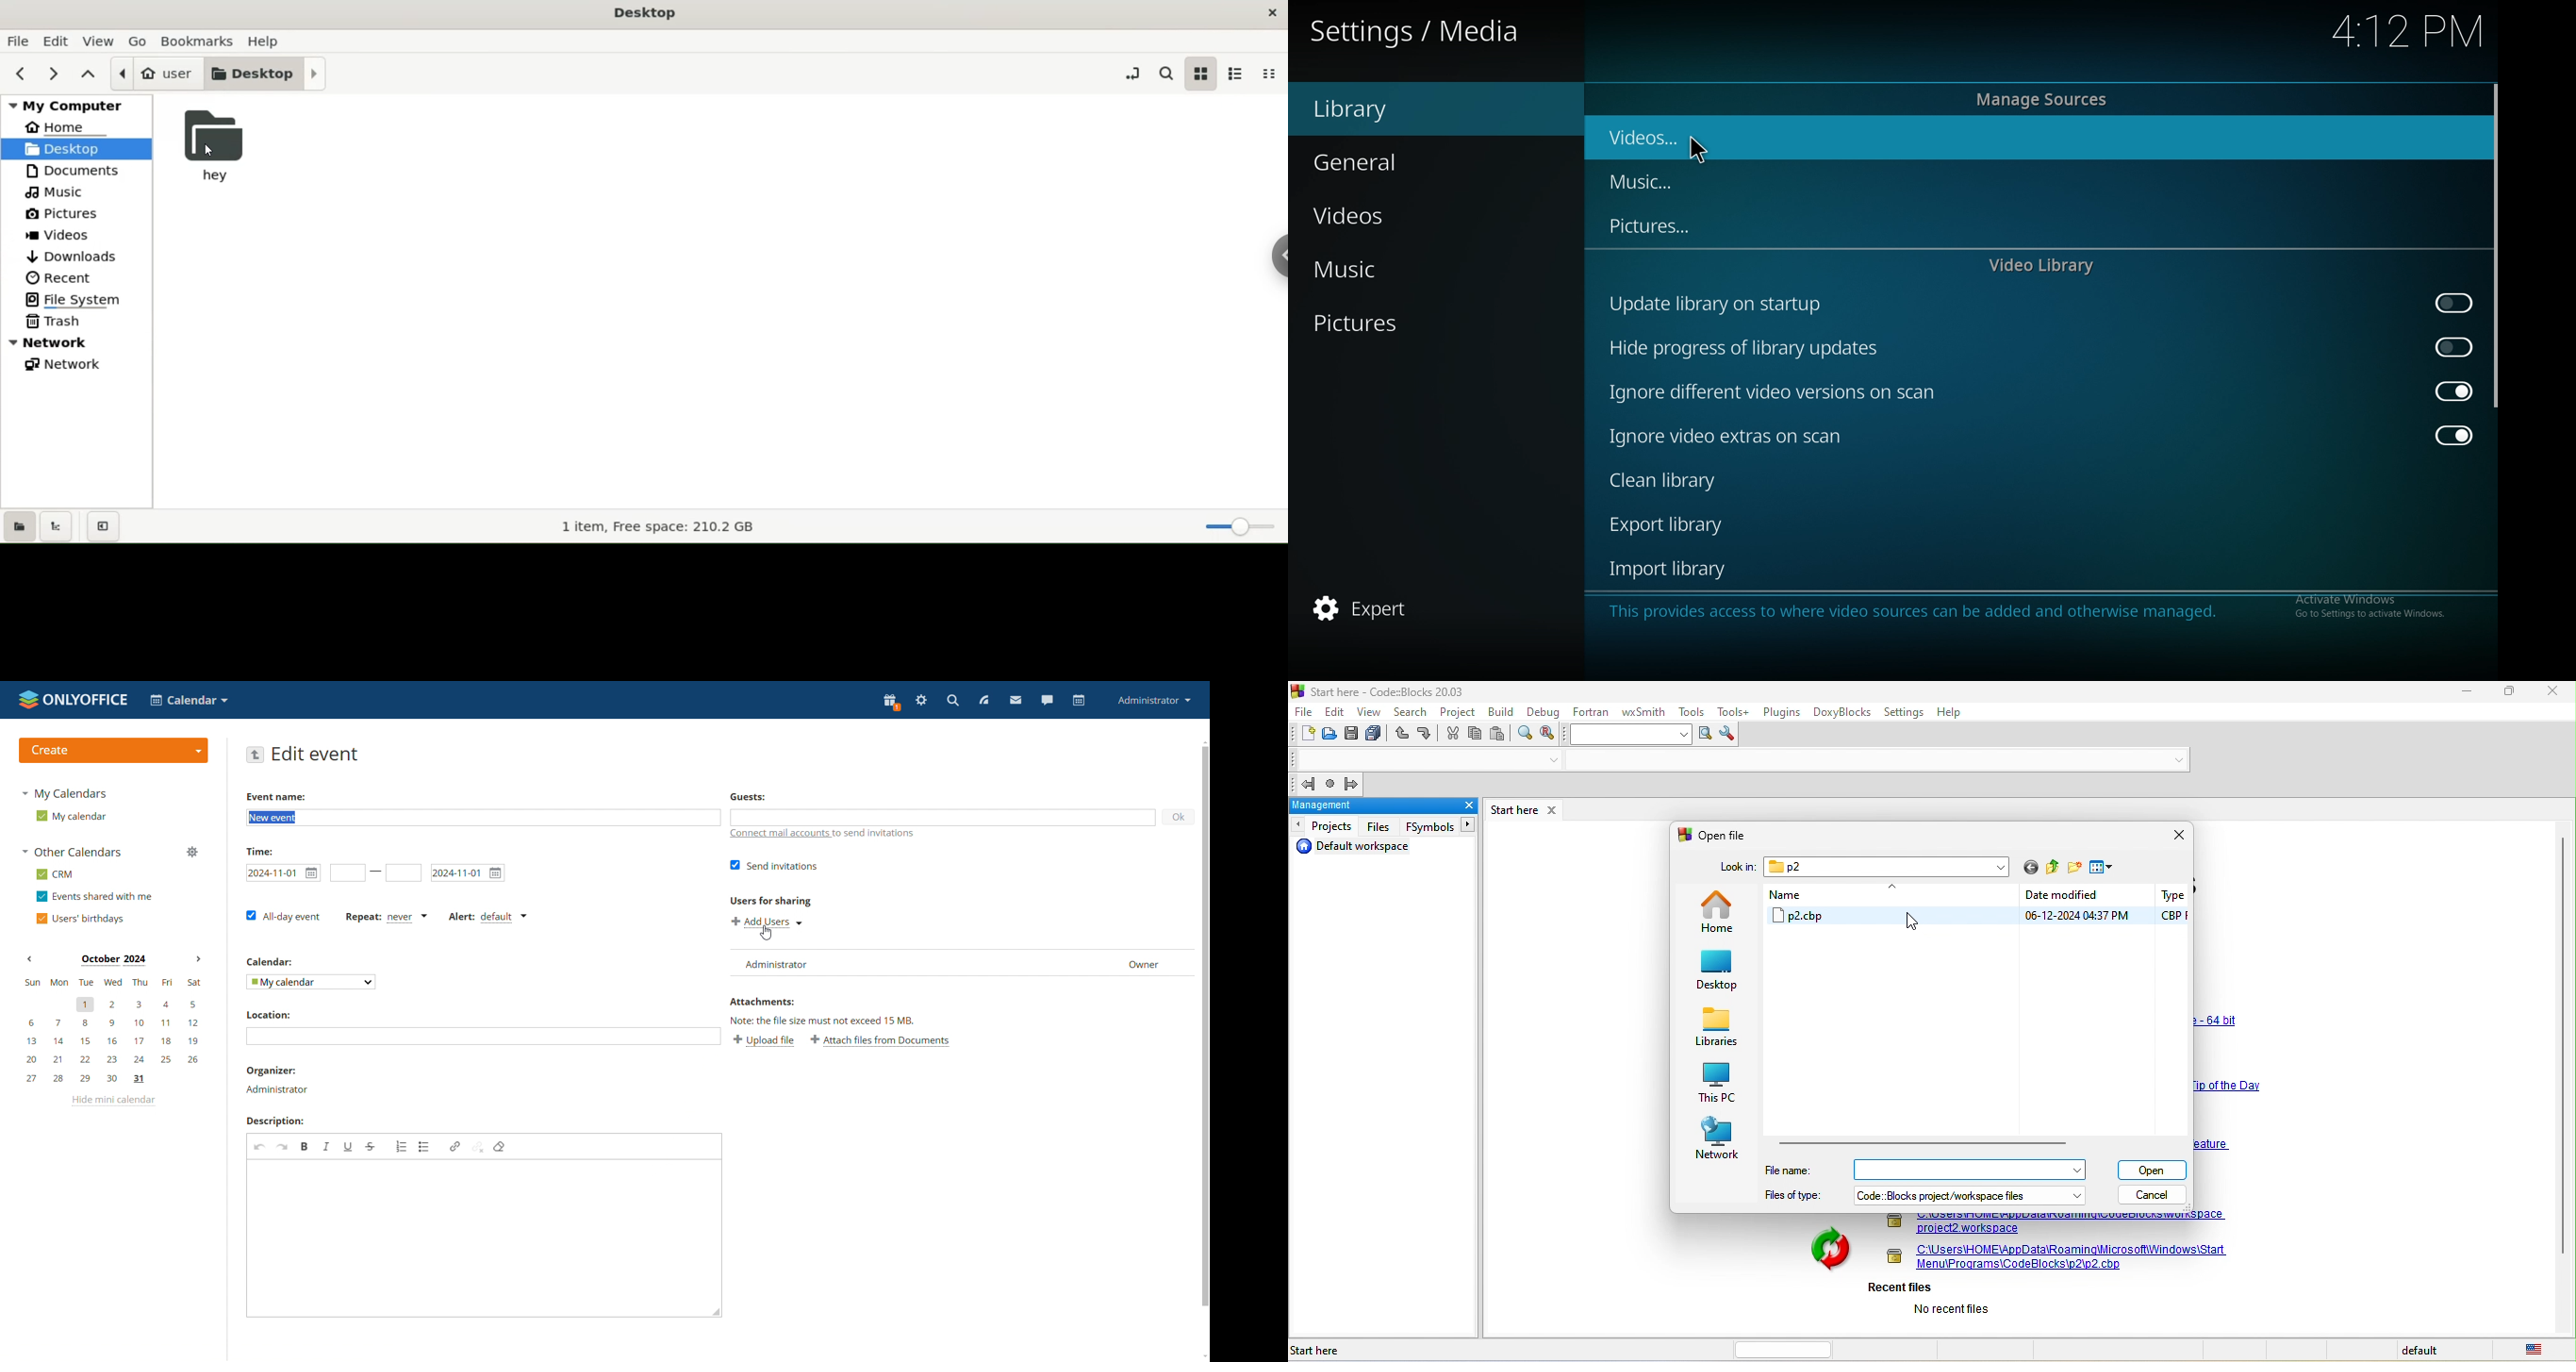 The width and height of the screenshot is (2576, 1372). What do you see at coordinates (1674, 568) in the screenshot?
I see `import library` at bounding box center [1674, 568].